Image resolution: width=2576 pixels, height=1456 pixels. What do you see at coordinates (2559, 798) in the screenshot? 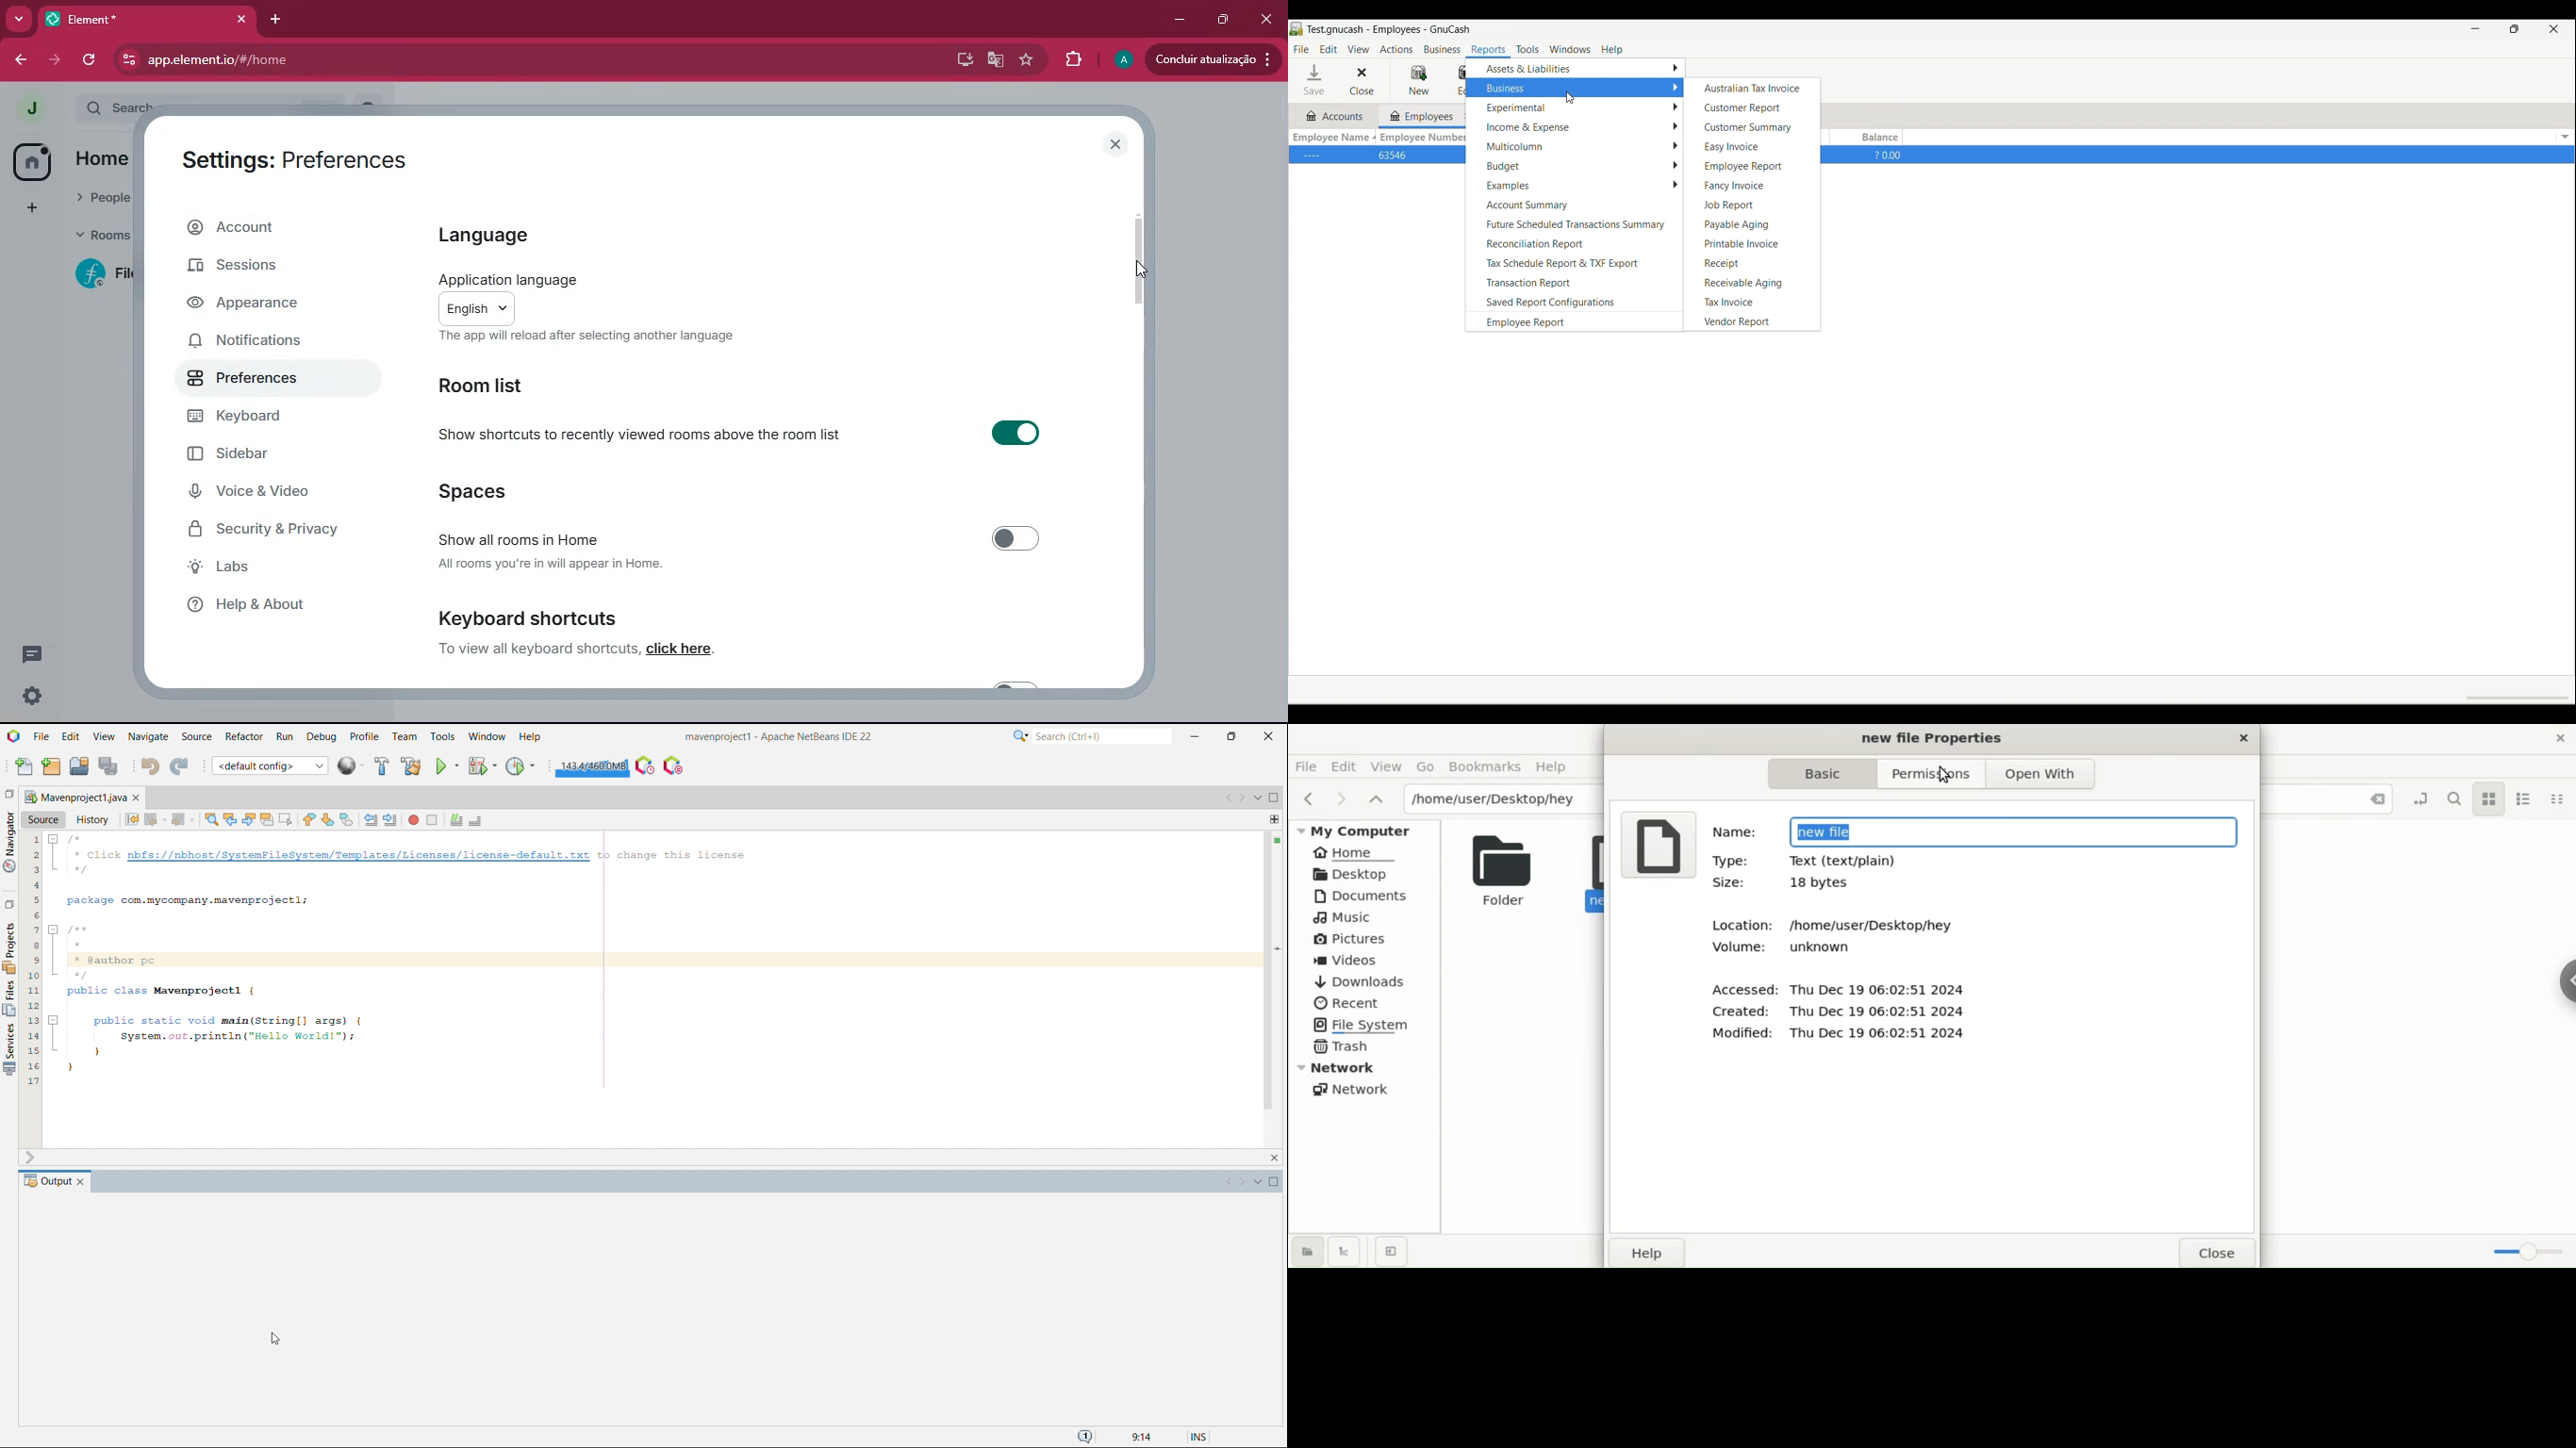
I see `compact view` at bounding box center [2559, 798].